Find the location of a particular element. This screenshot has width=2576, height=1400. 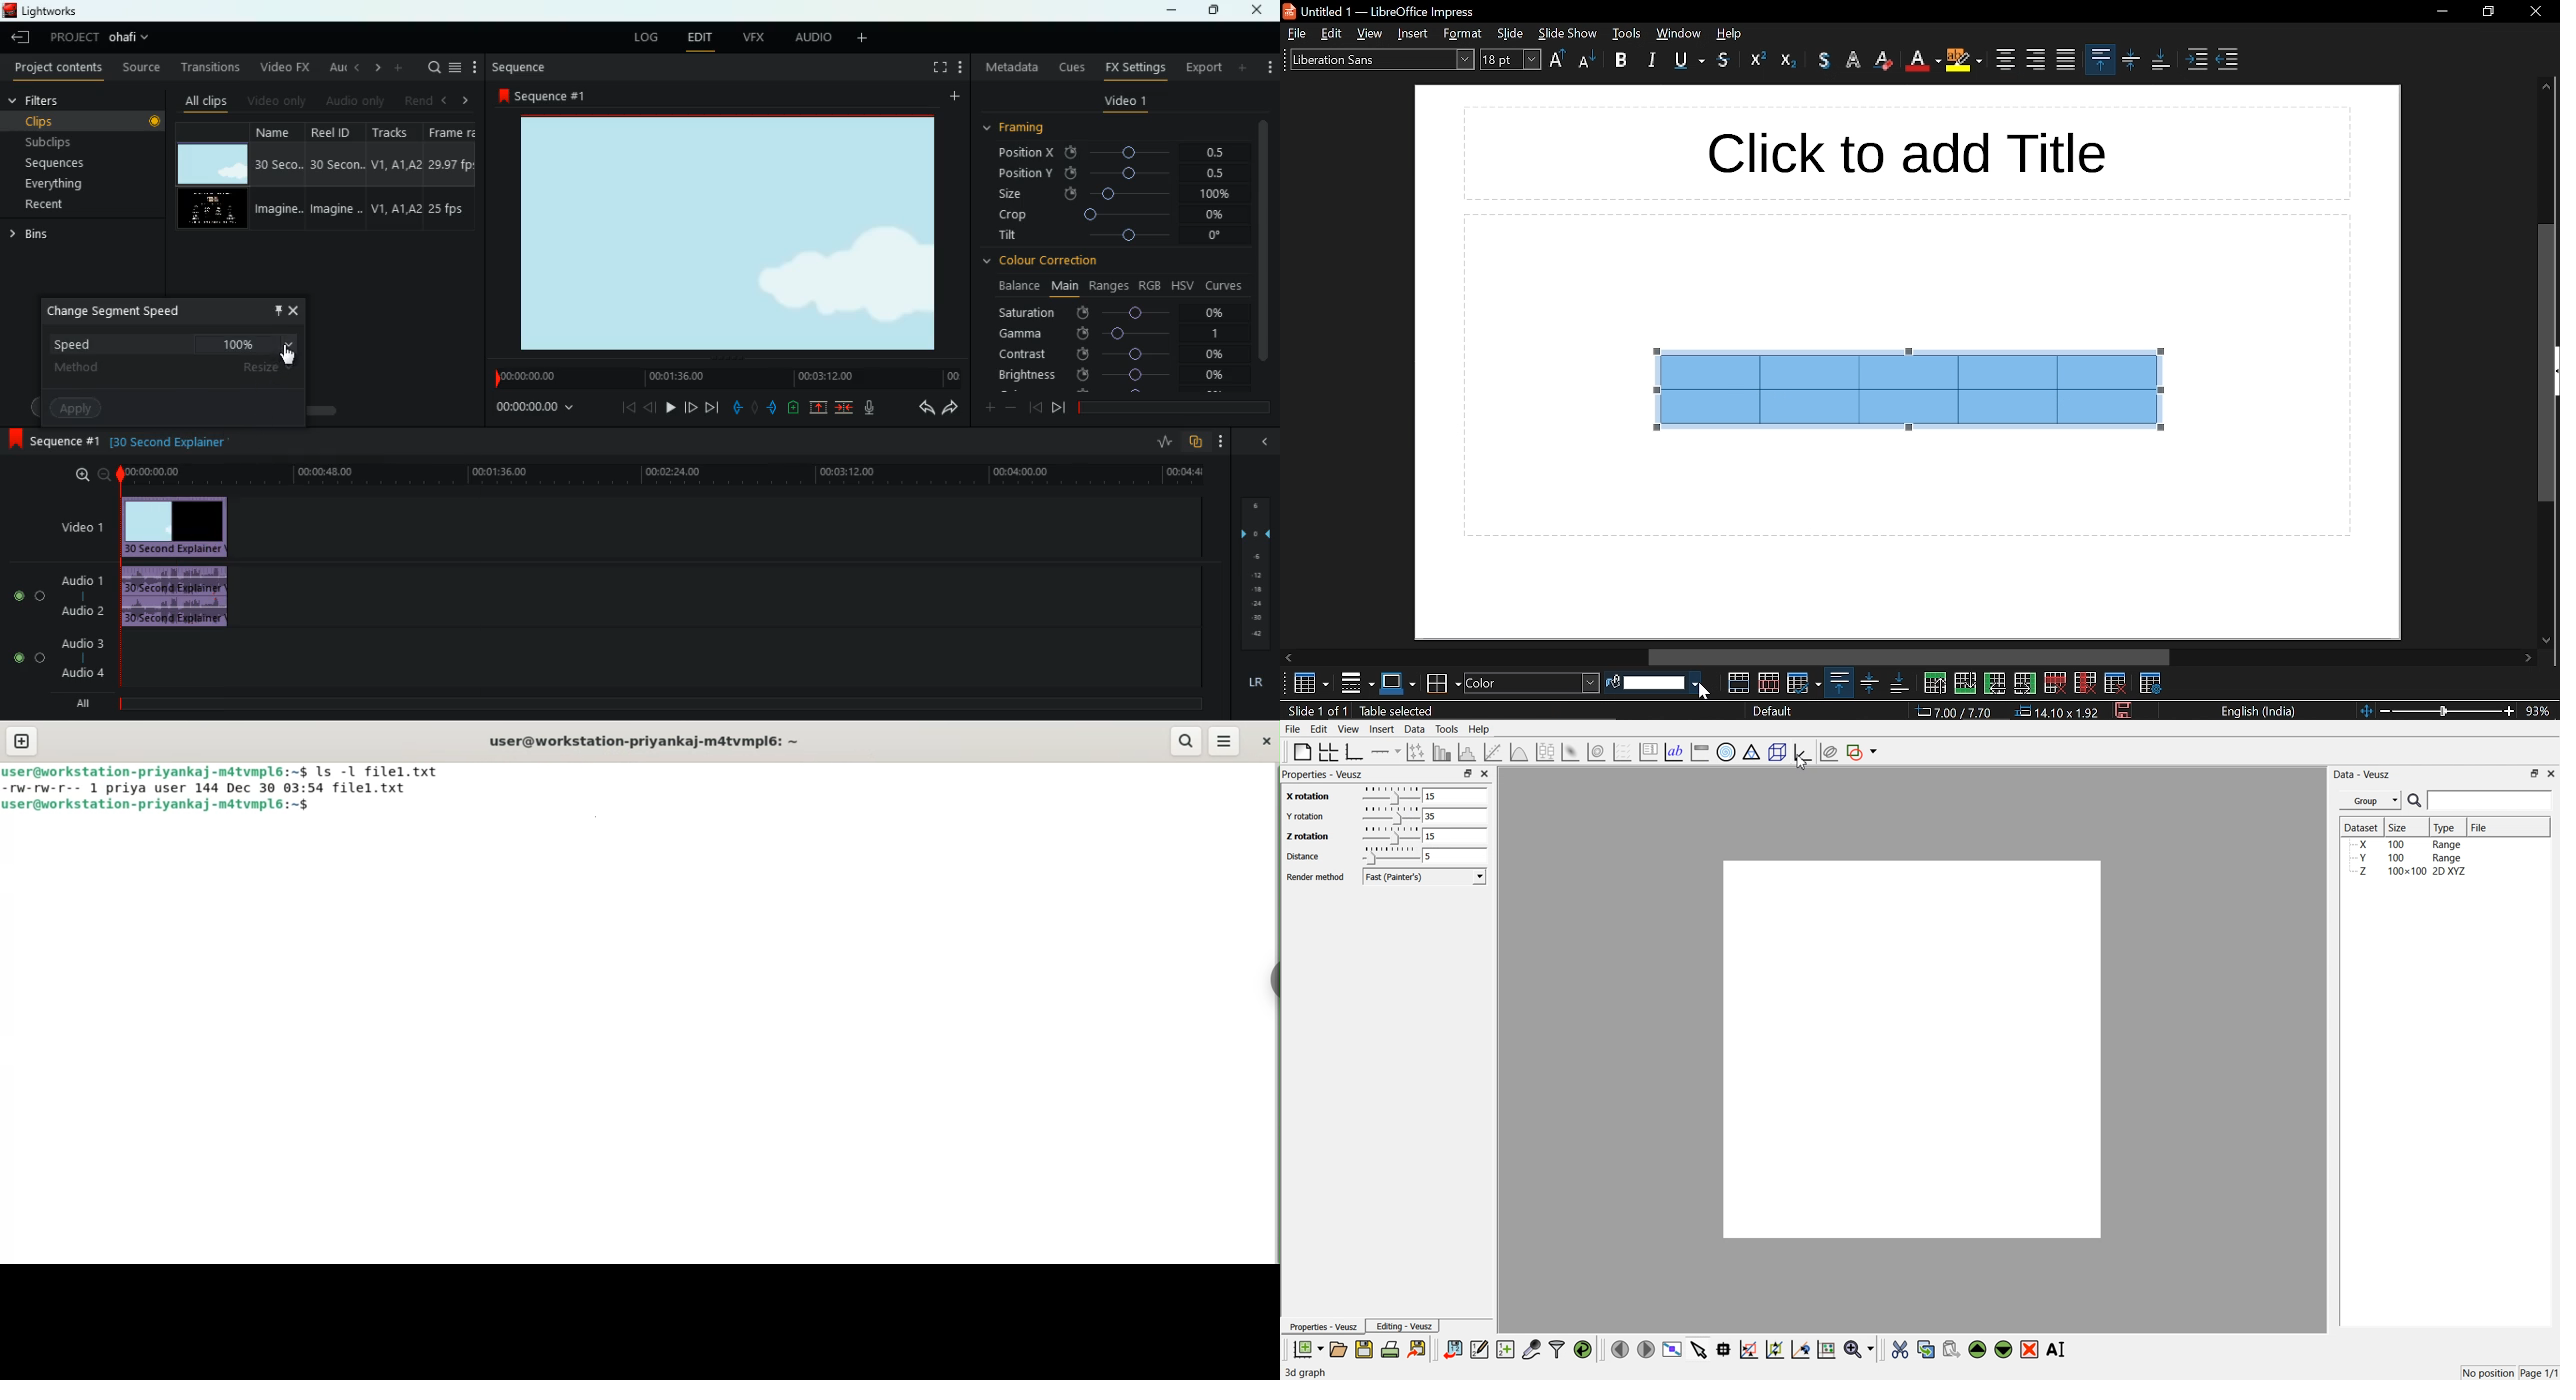

italic is located at coordinates (1652, 58).